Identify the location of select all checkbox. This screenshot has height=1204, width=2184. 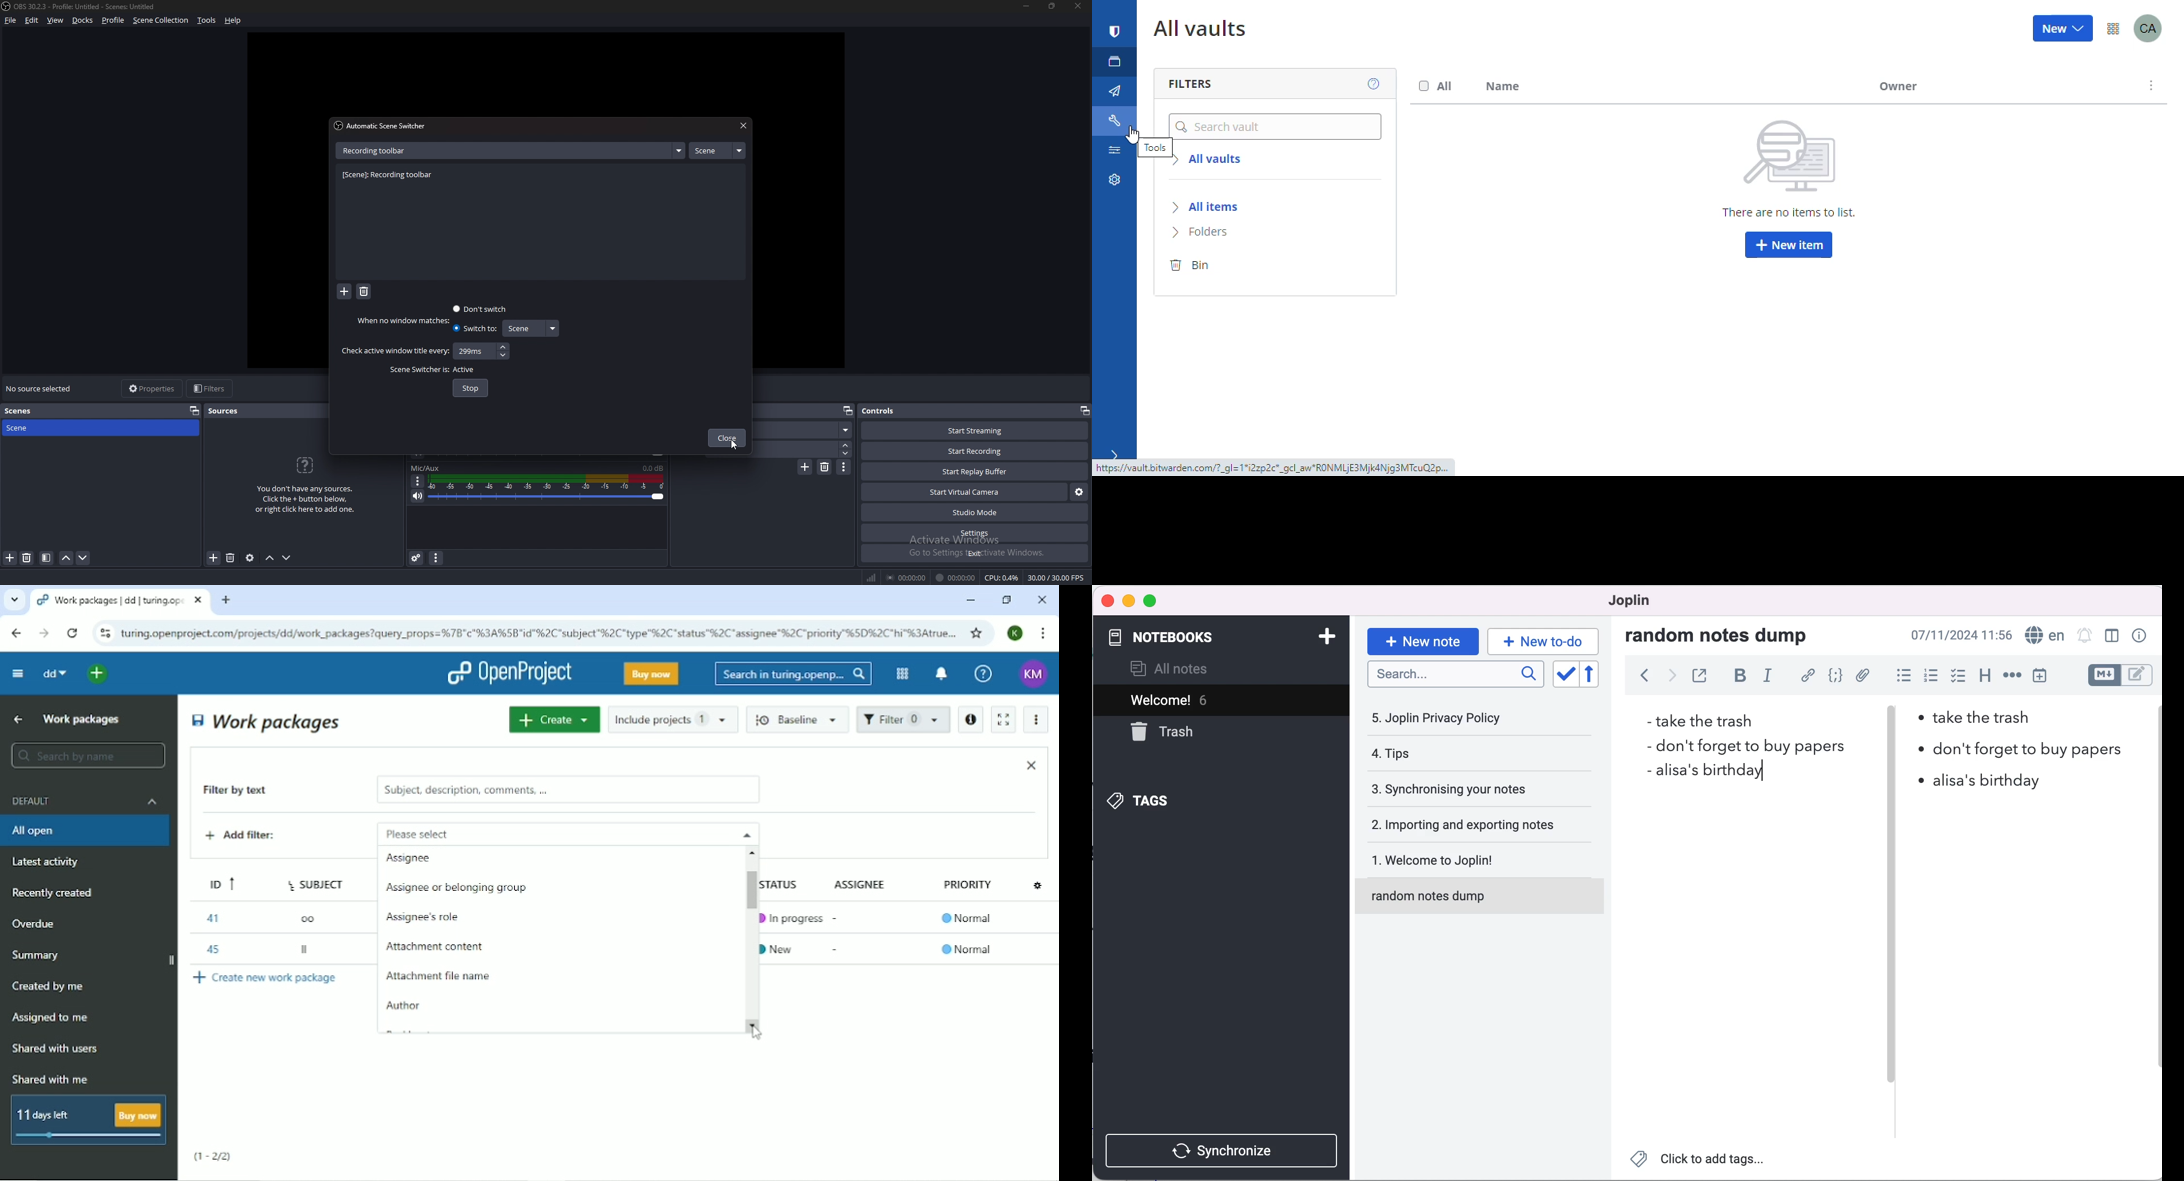
(1437, 87).